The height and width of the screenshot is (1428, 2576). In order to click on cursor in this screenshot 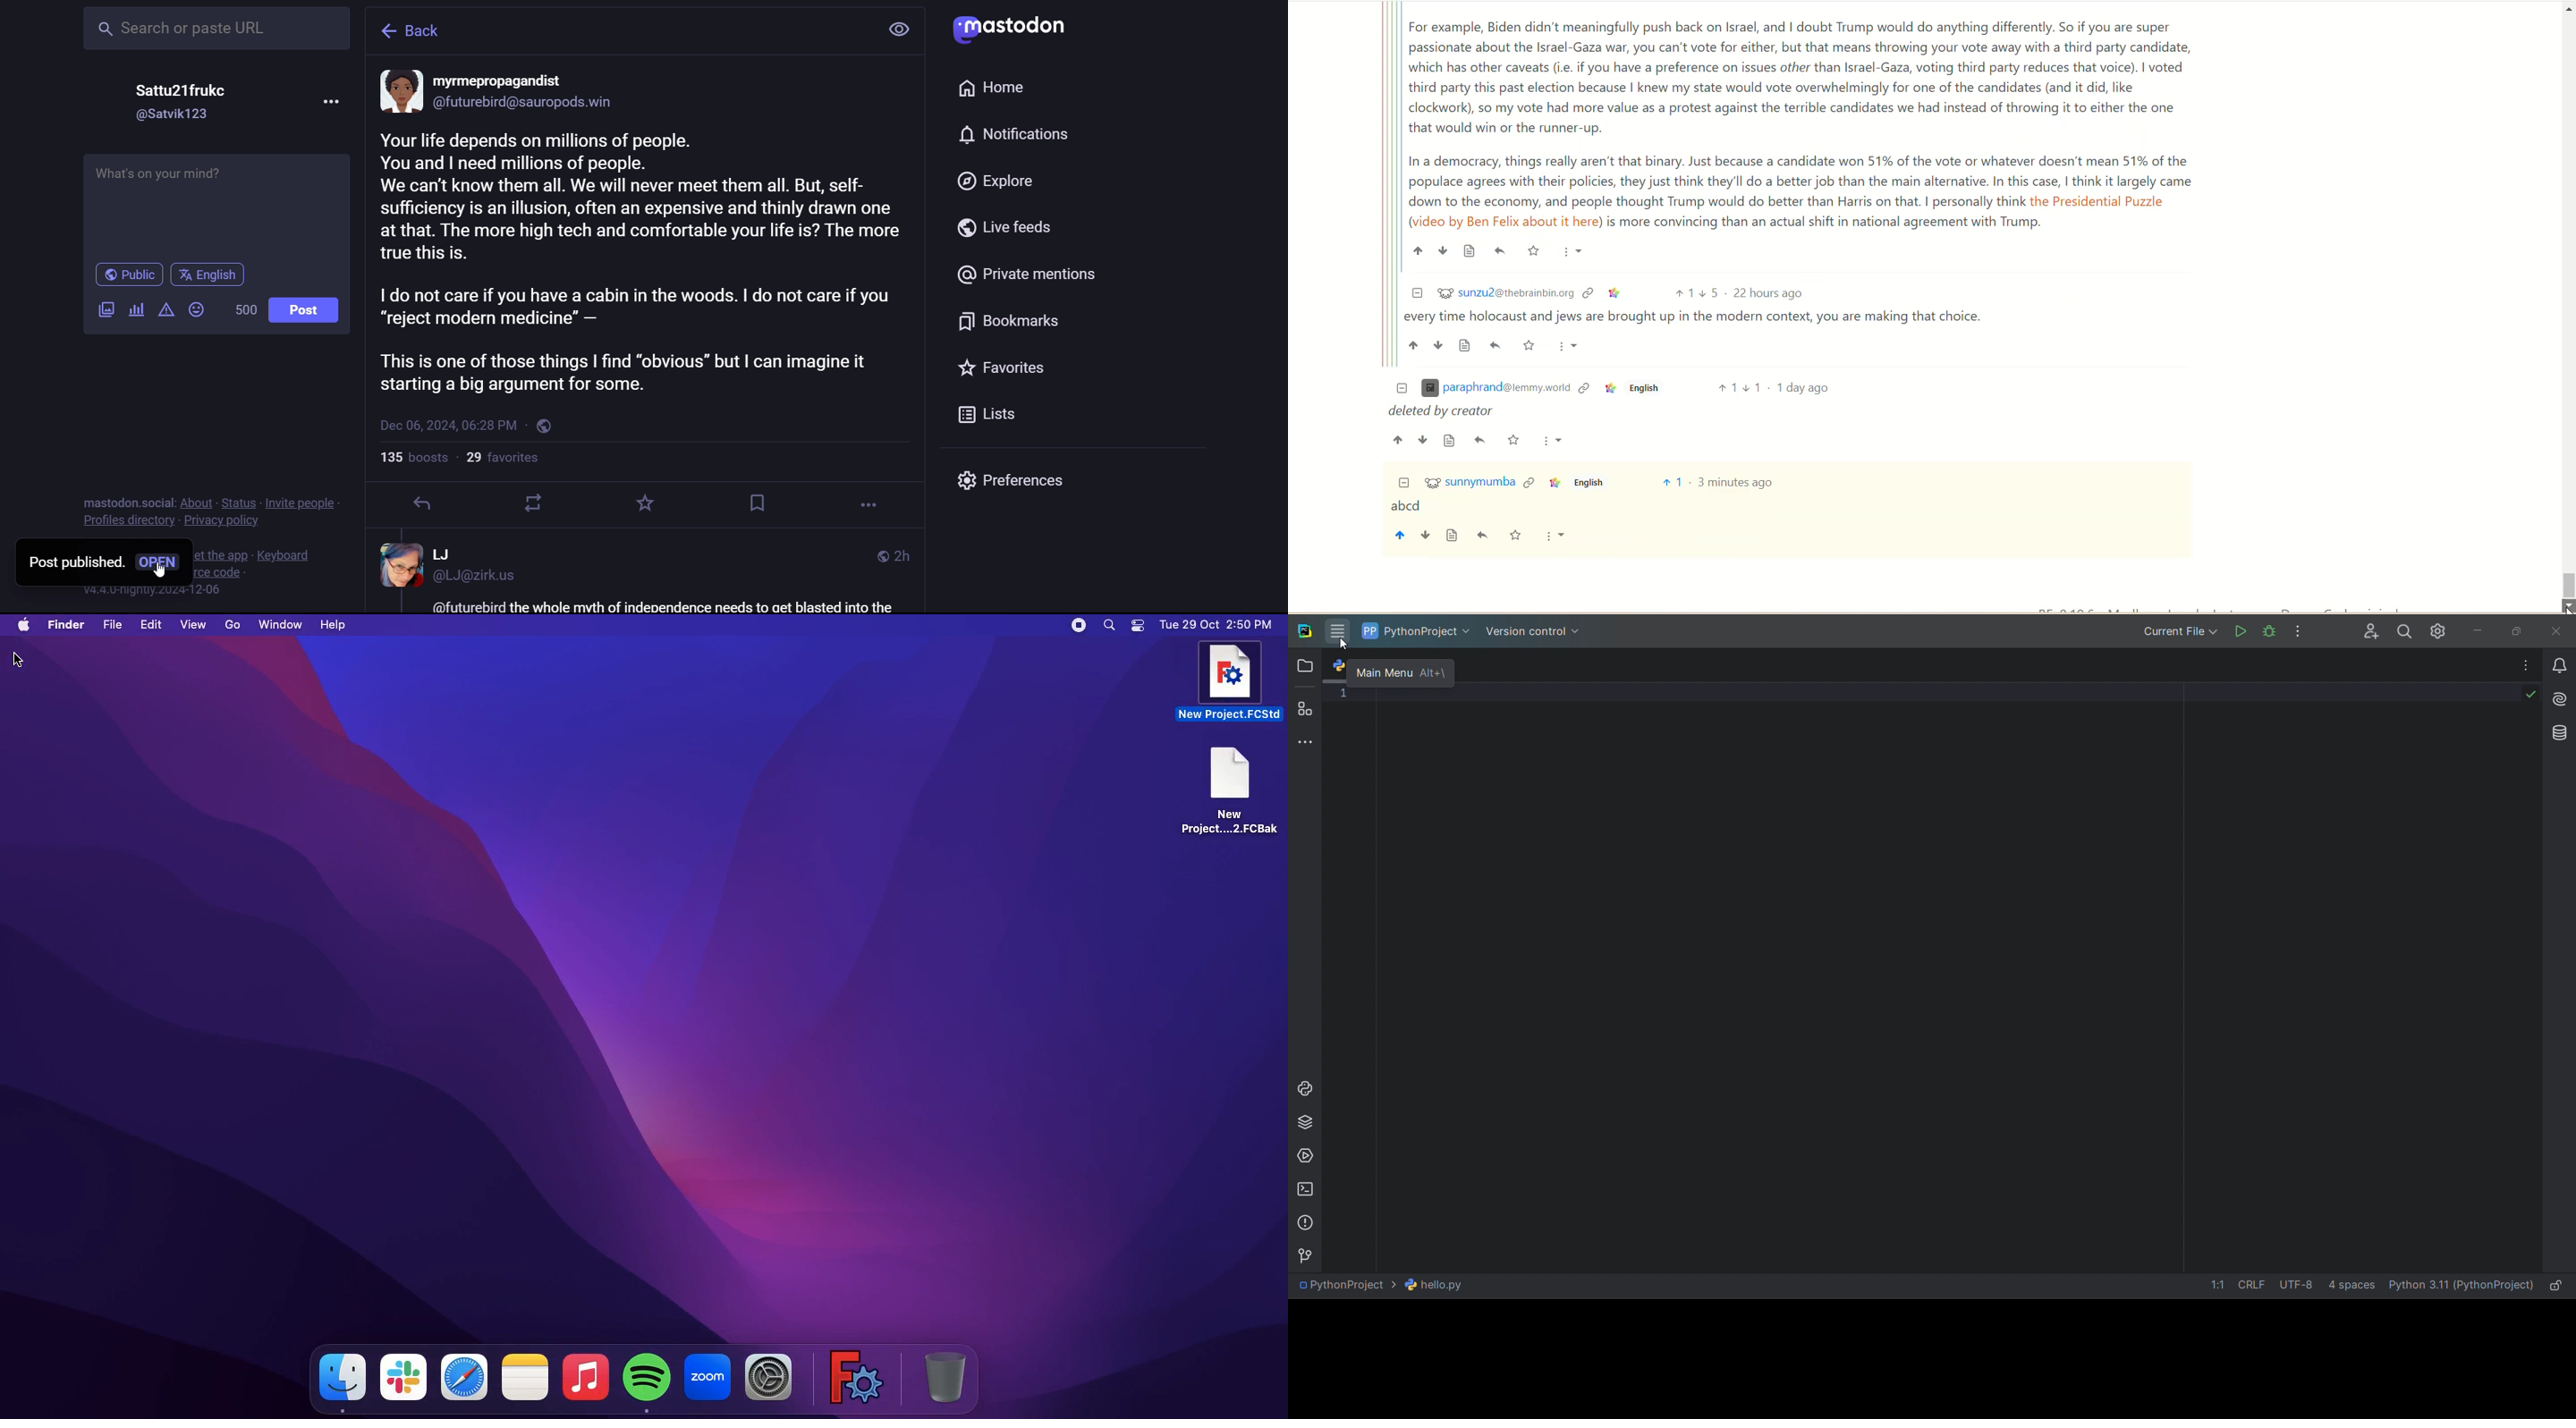, I will do `click(314, 442)`.